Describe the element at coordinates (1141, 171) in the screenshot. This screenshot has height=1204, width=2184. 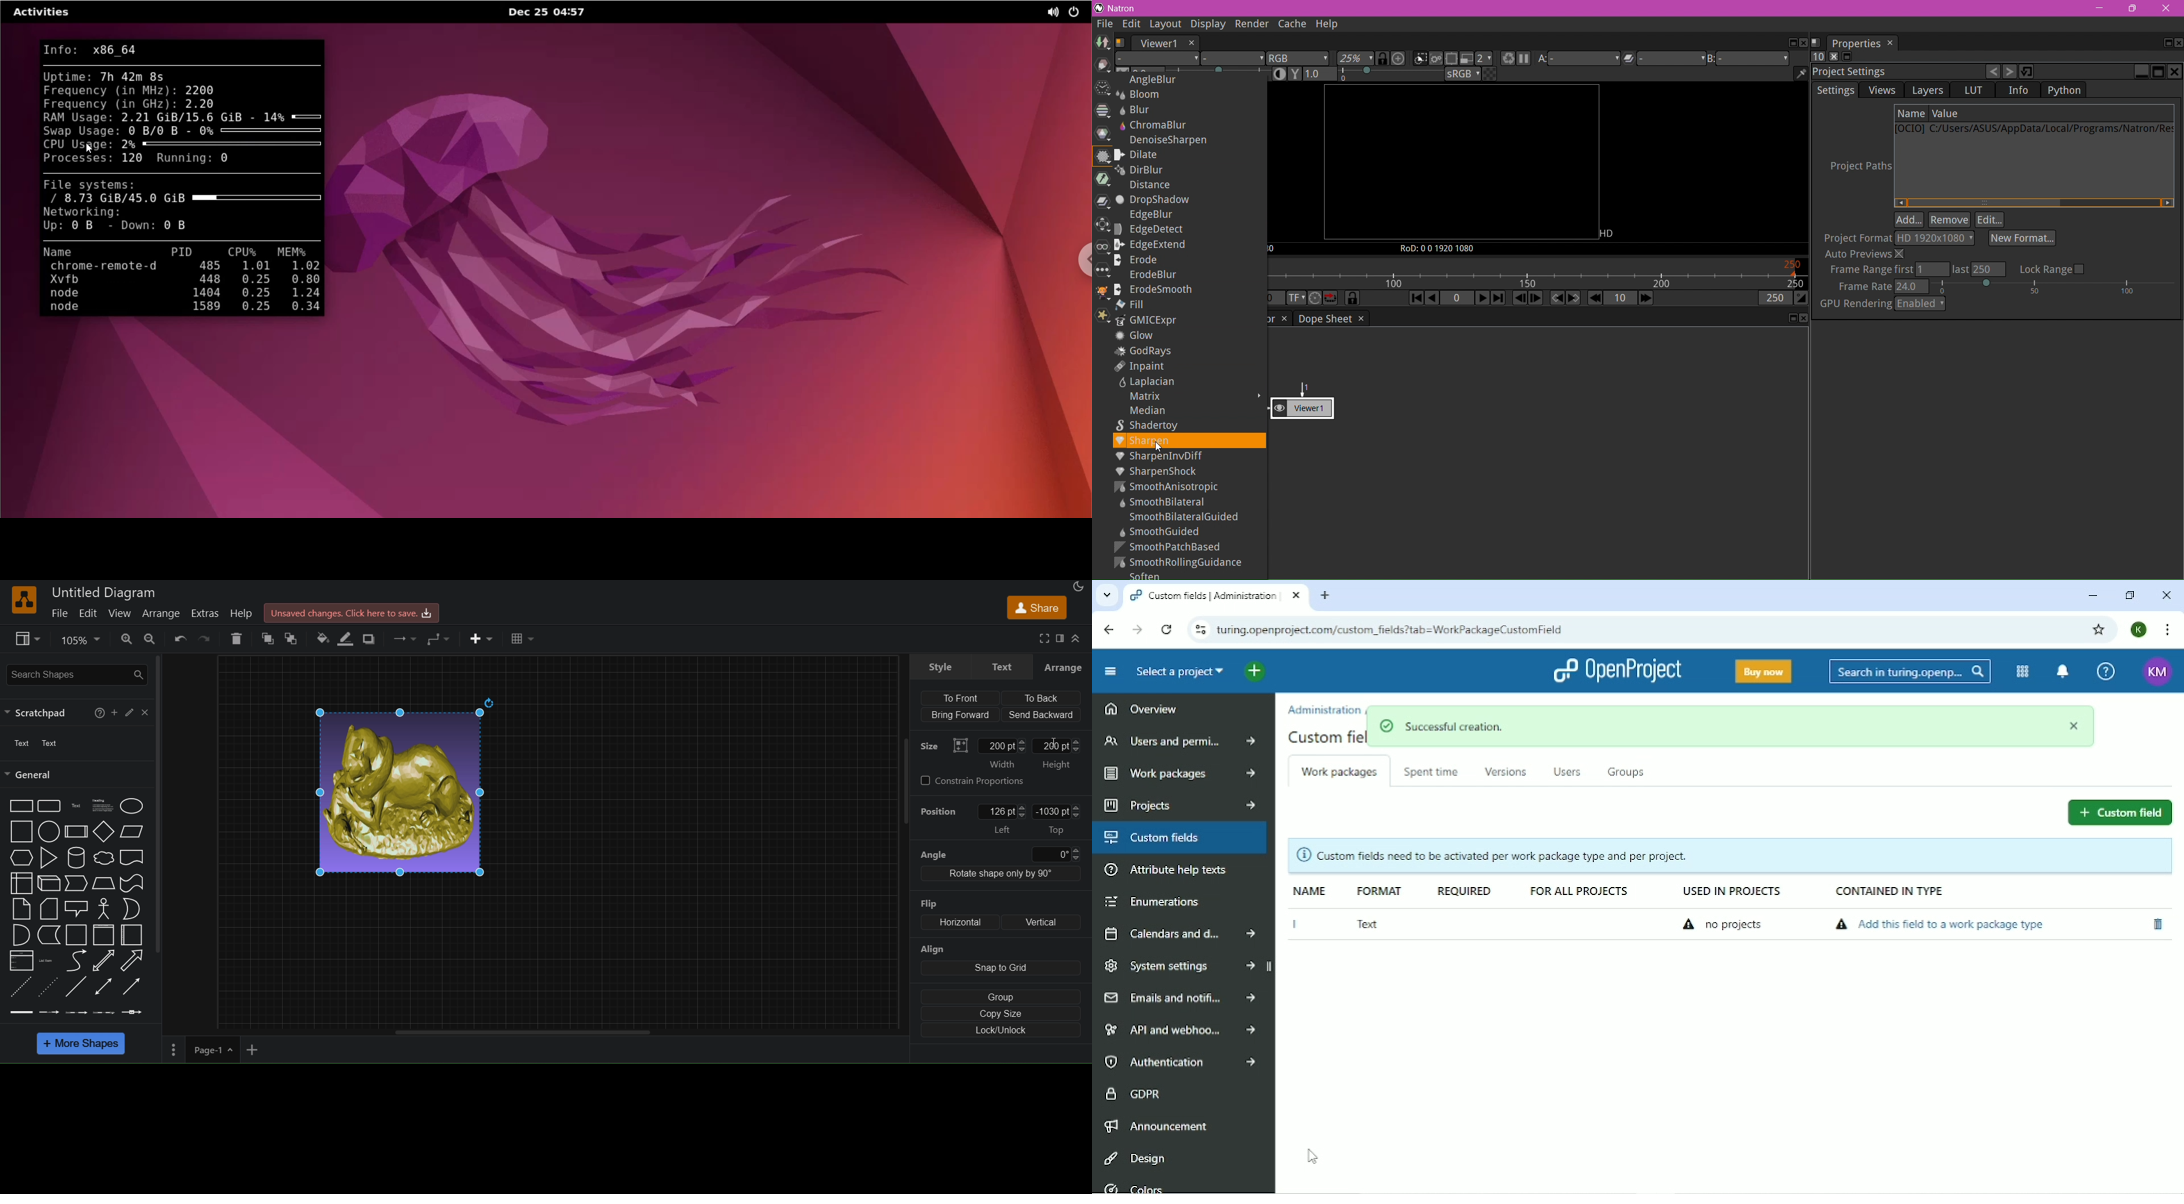
I see `DirBlur` at that location.